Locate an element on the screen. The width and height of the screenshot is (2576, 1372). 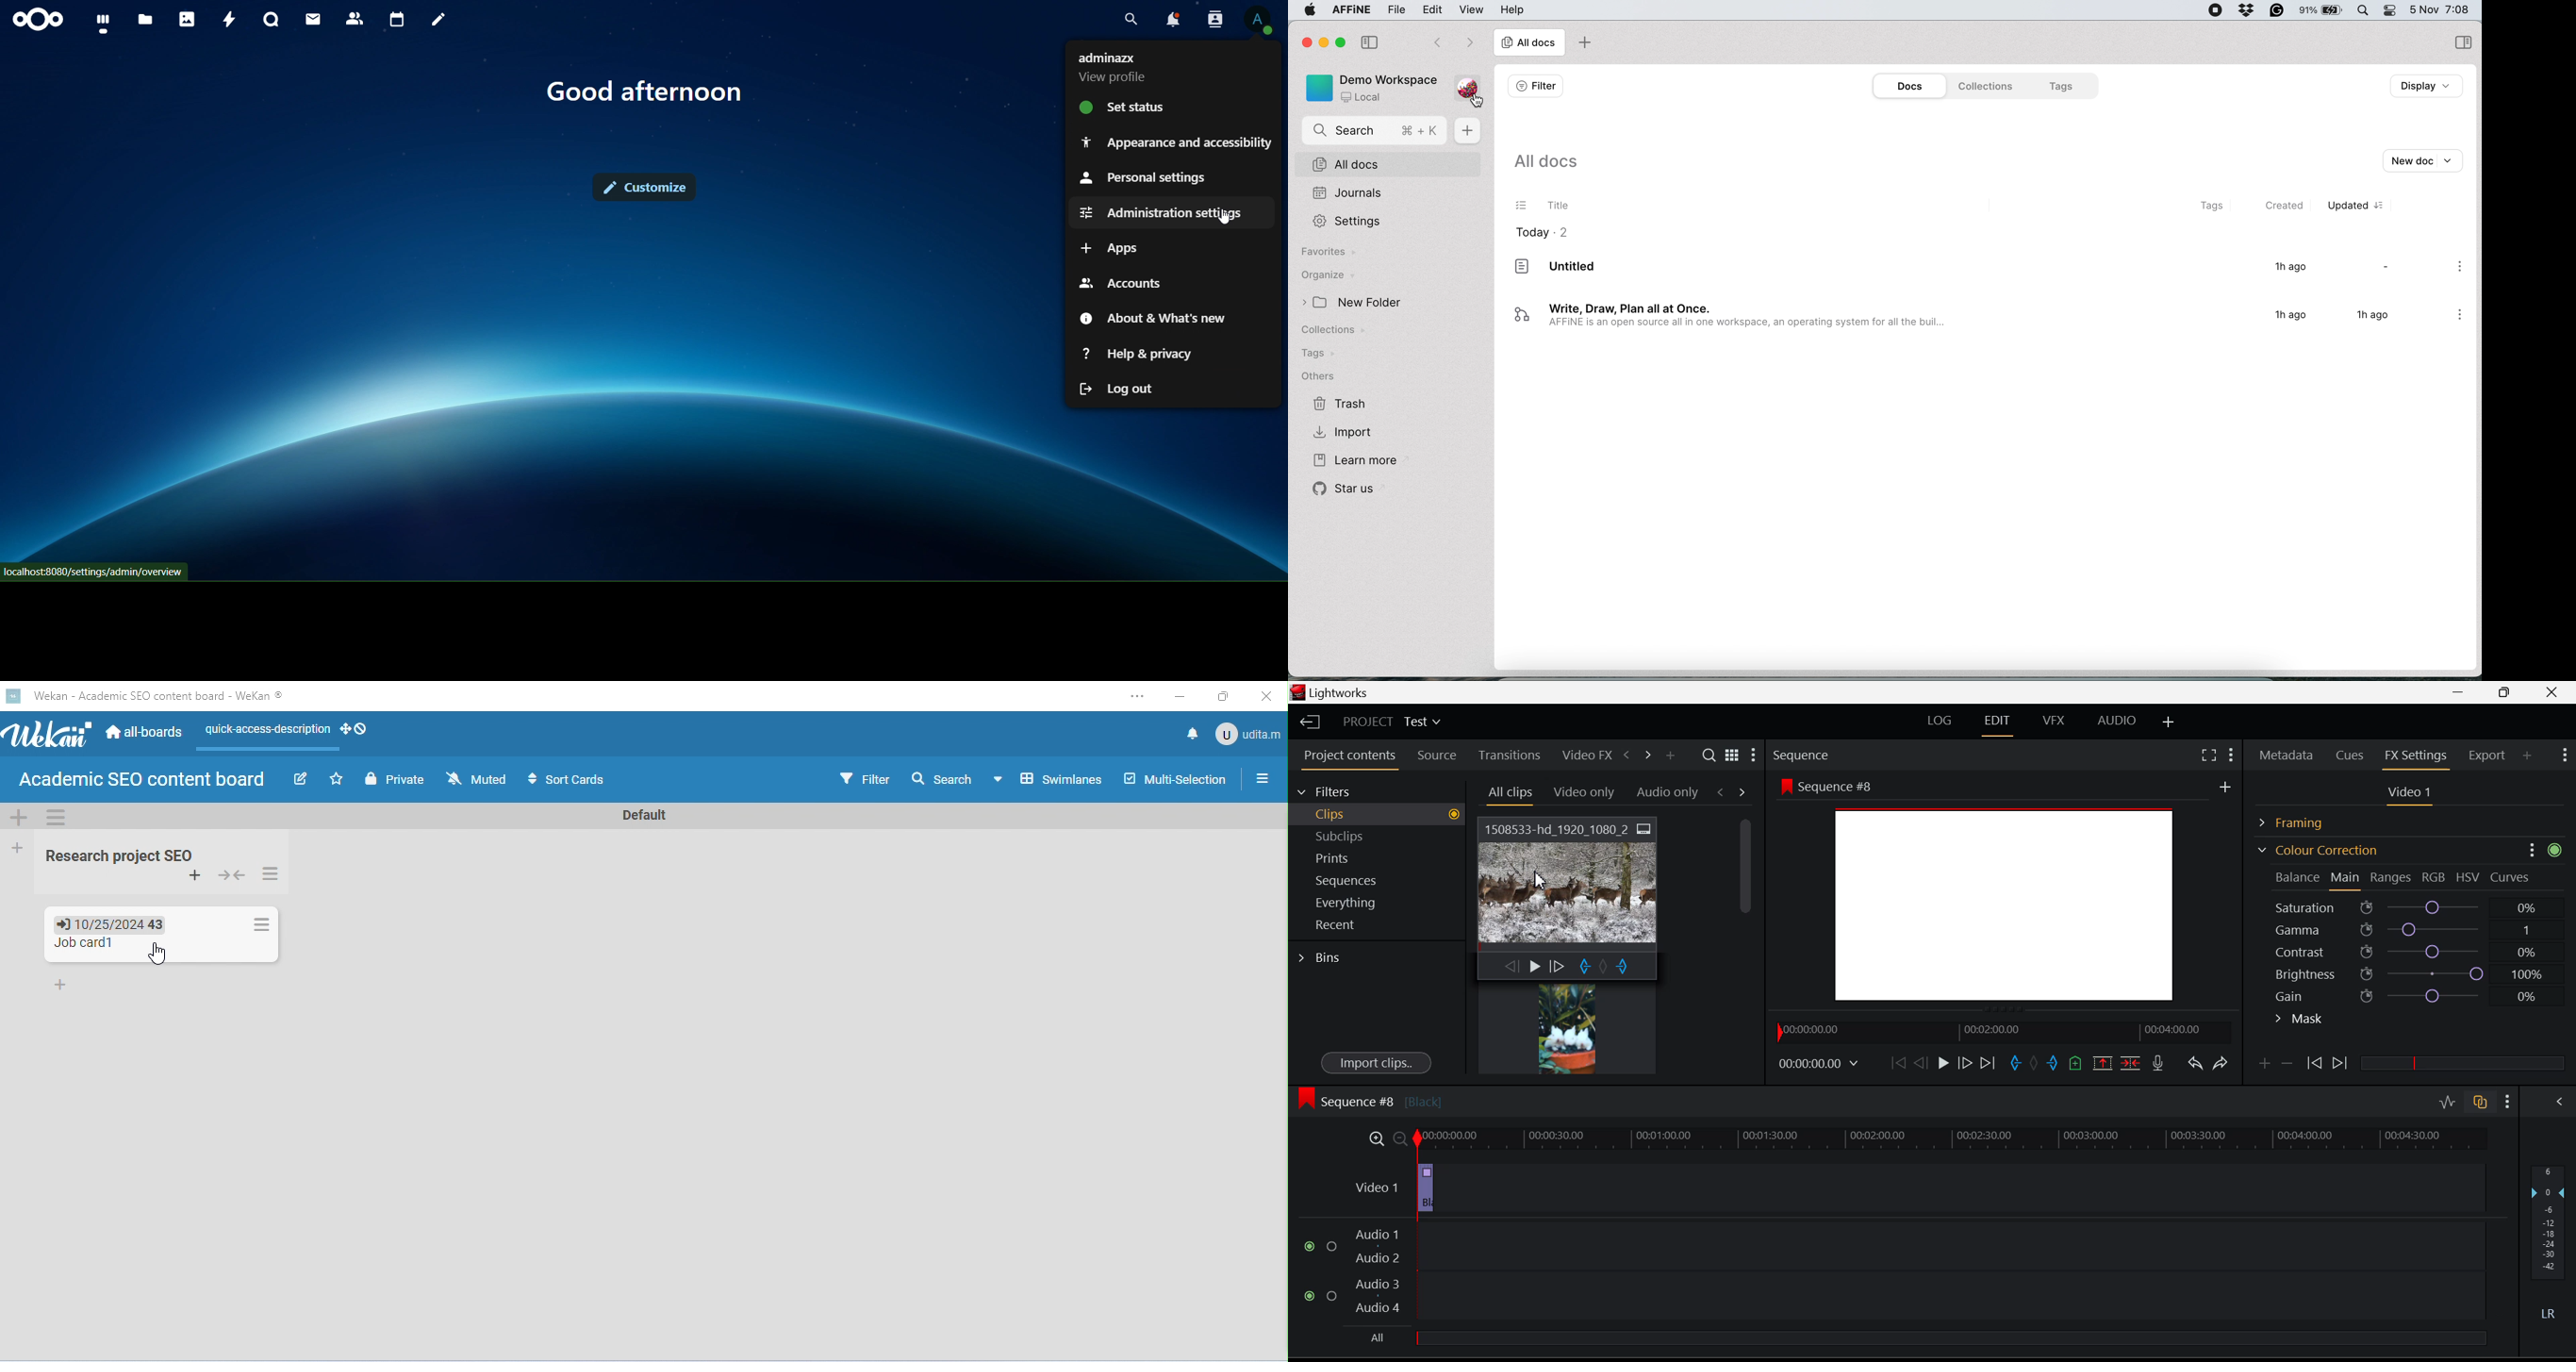
Toggle list and title view is located at coordinates (1732, 755).